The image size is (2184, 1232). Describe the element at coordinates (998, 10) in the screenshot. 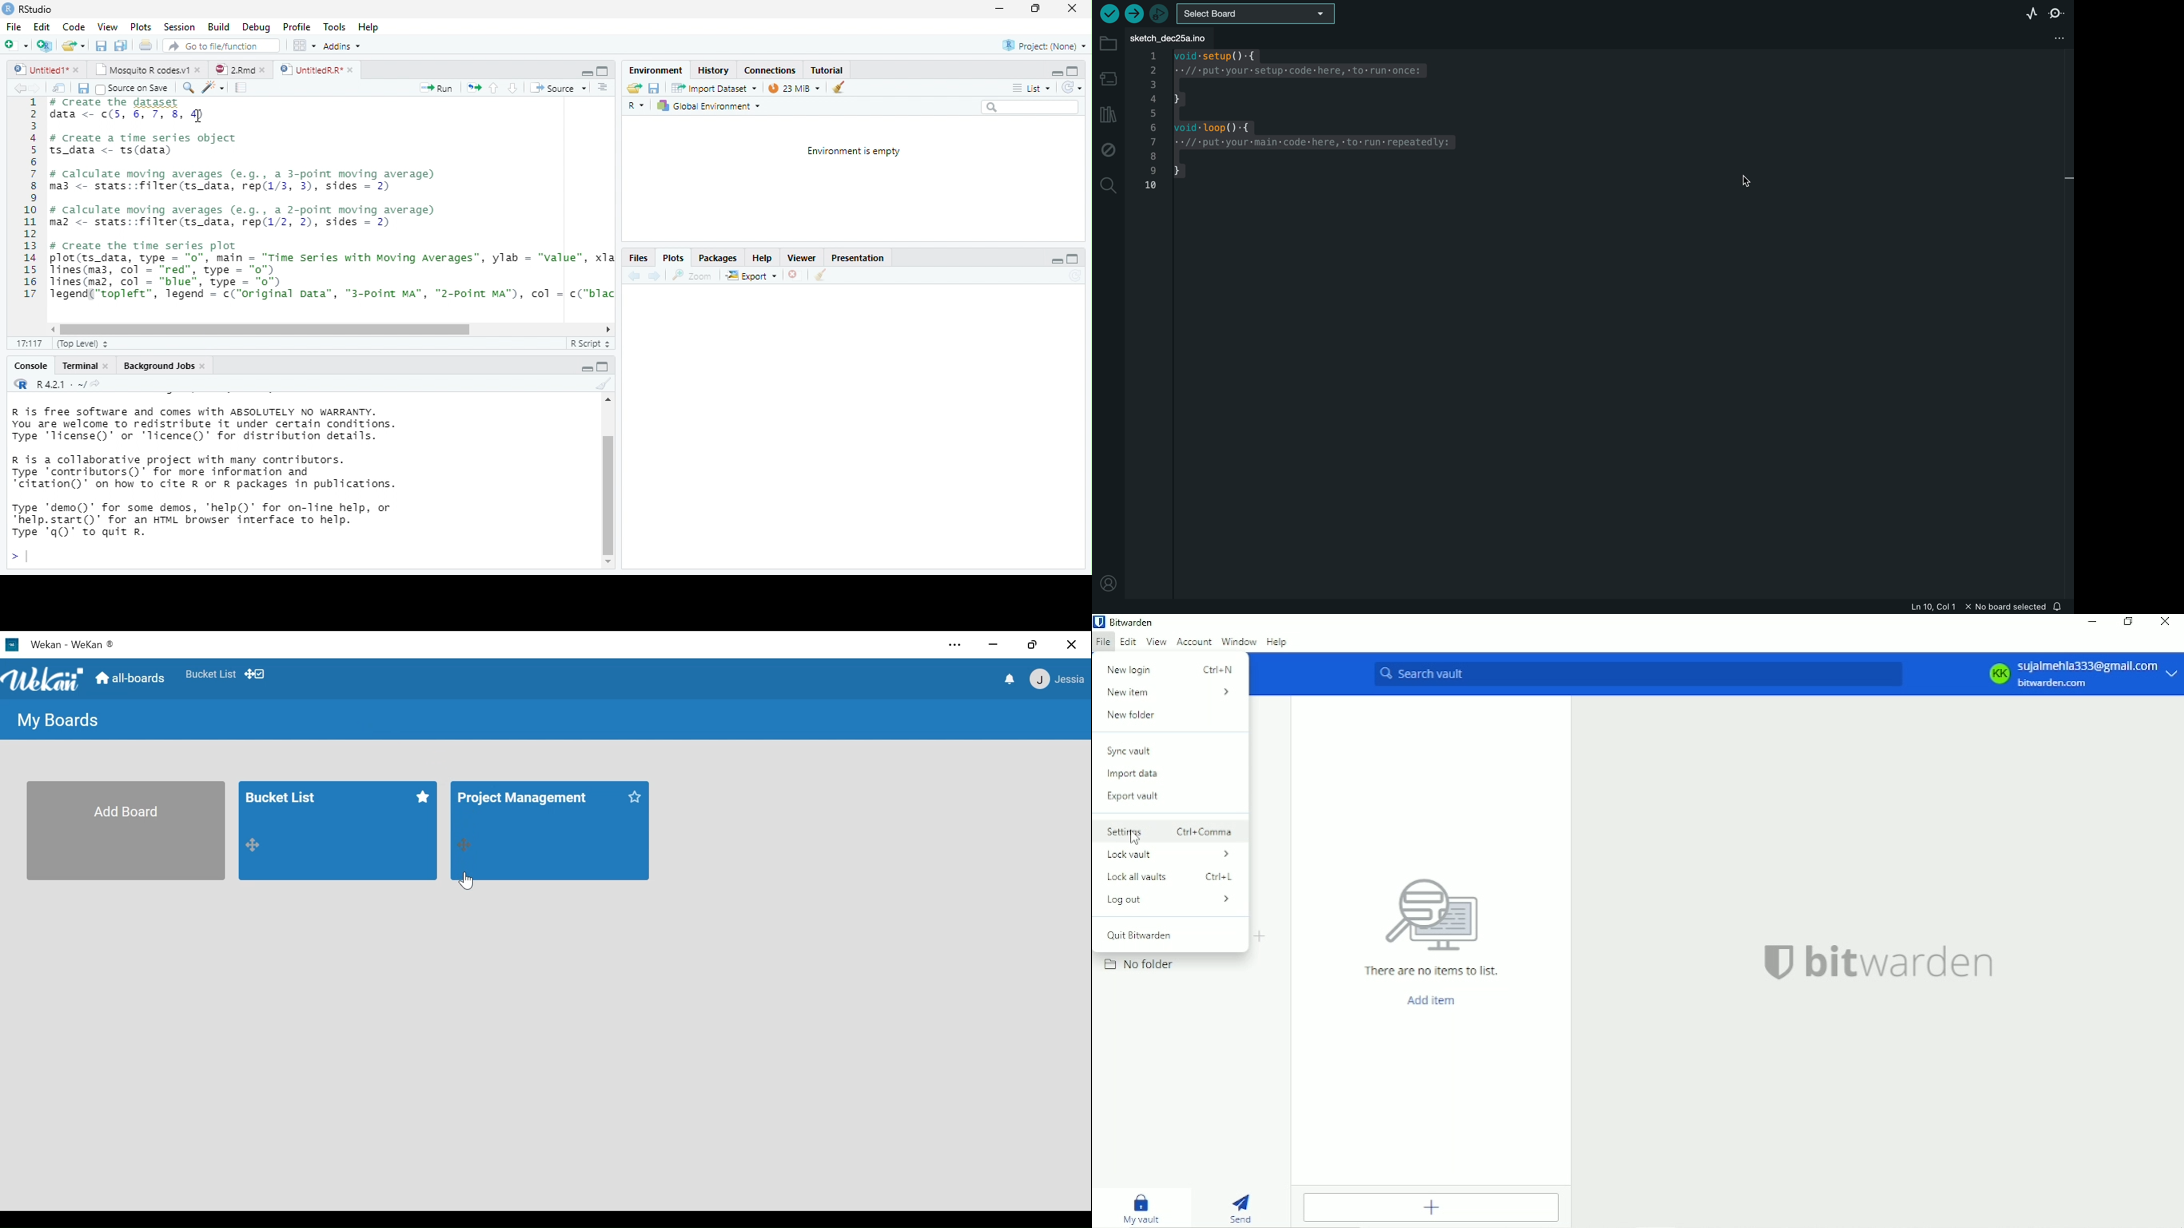

I see `minimize` at that location.